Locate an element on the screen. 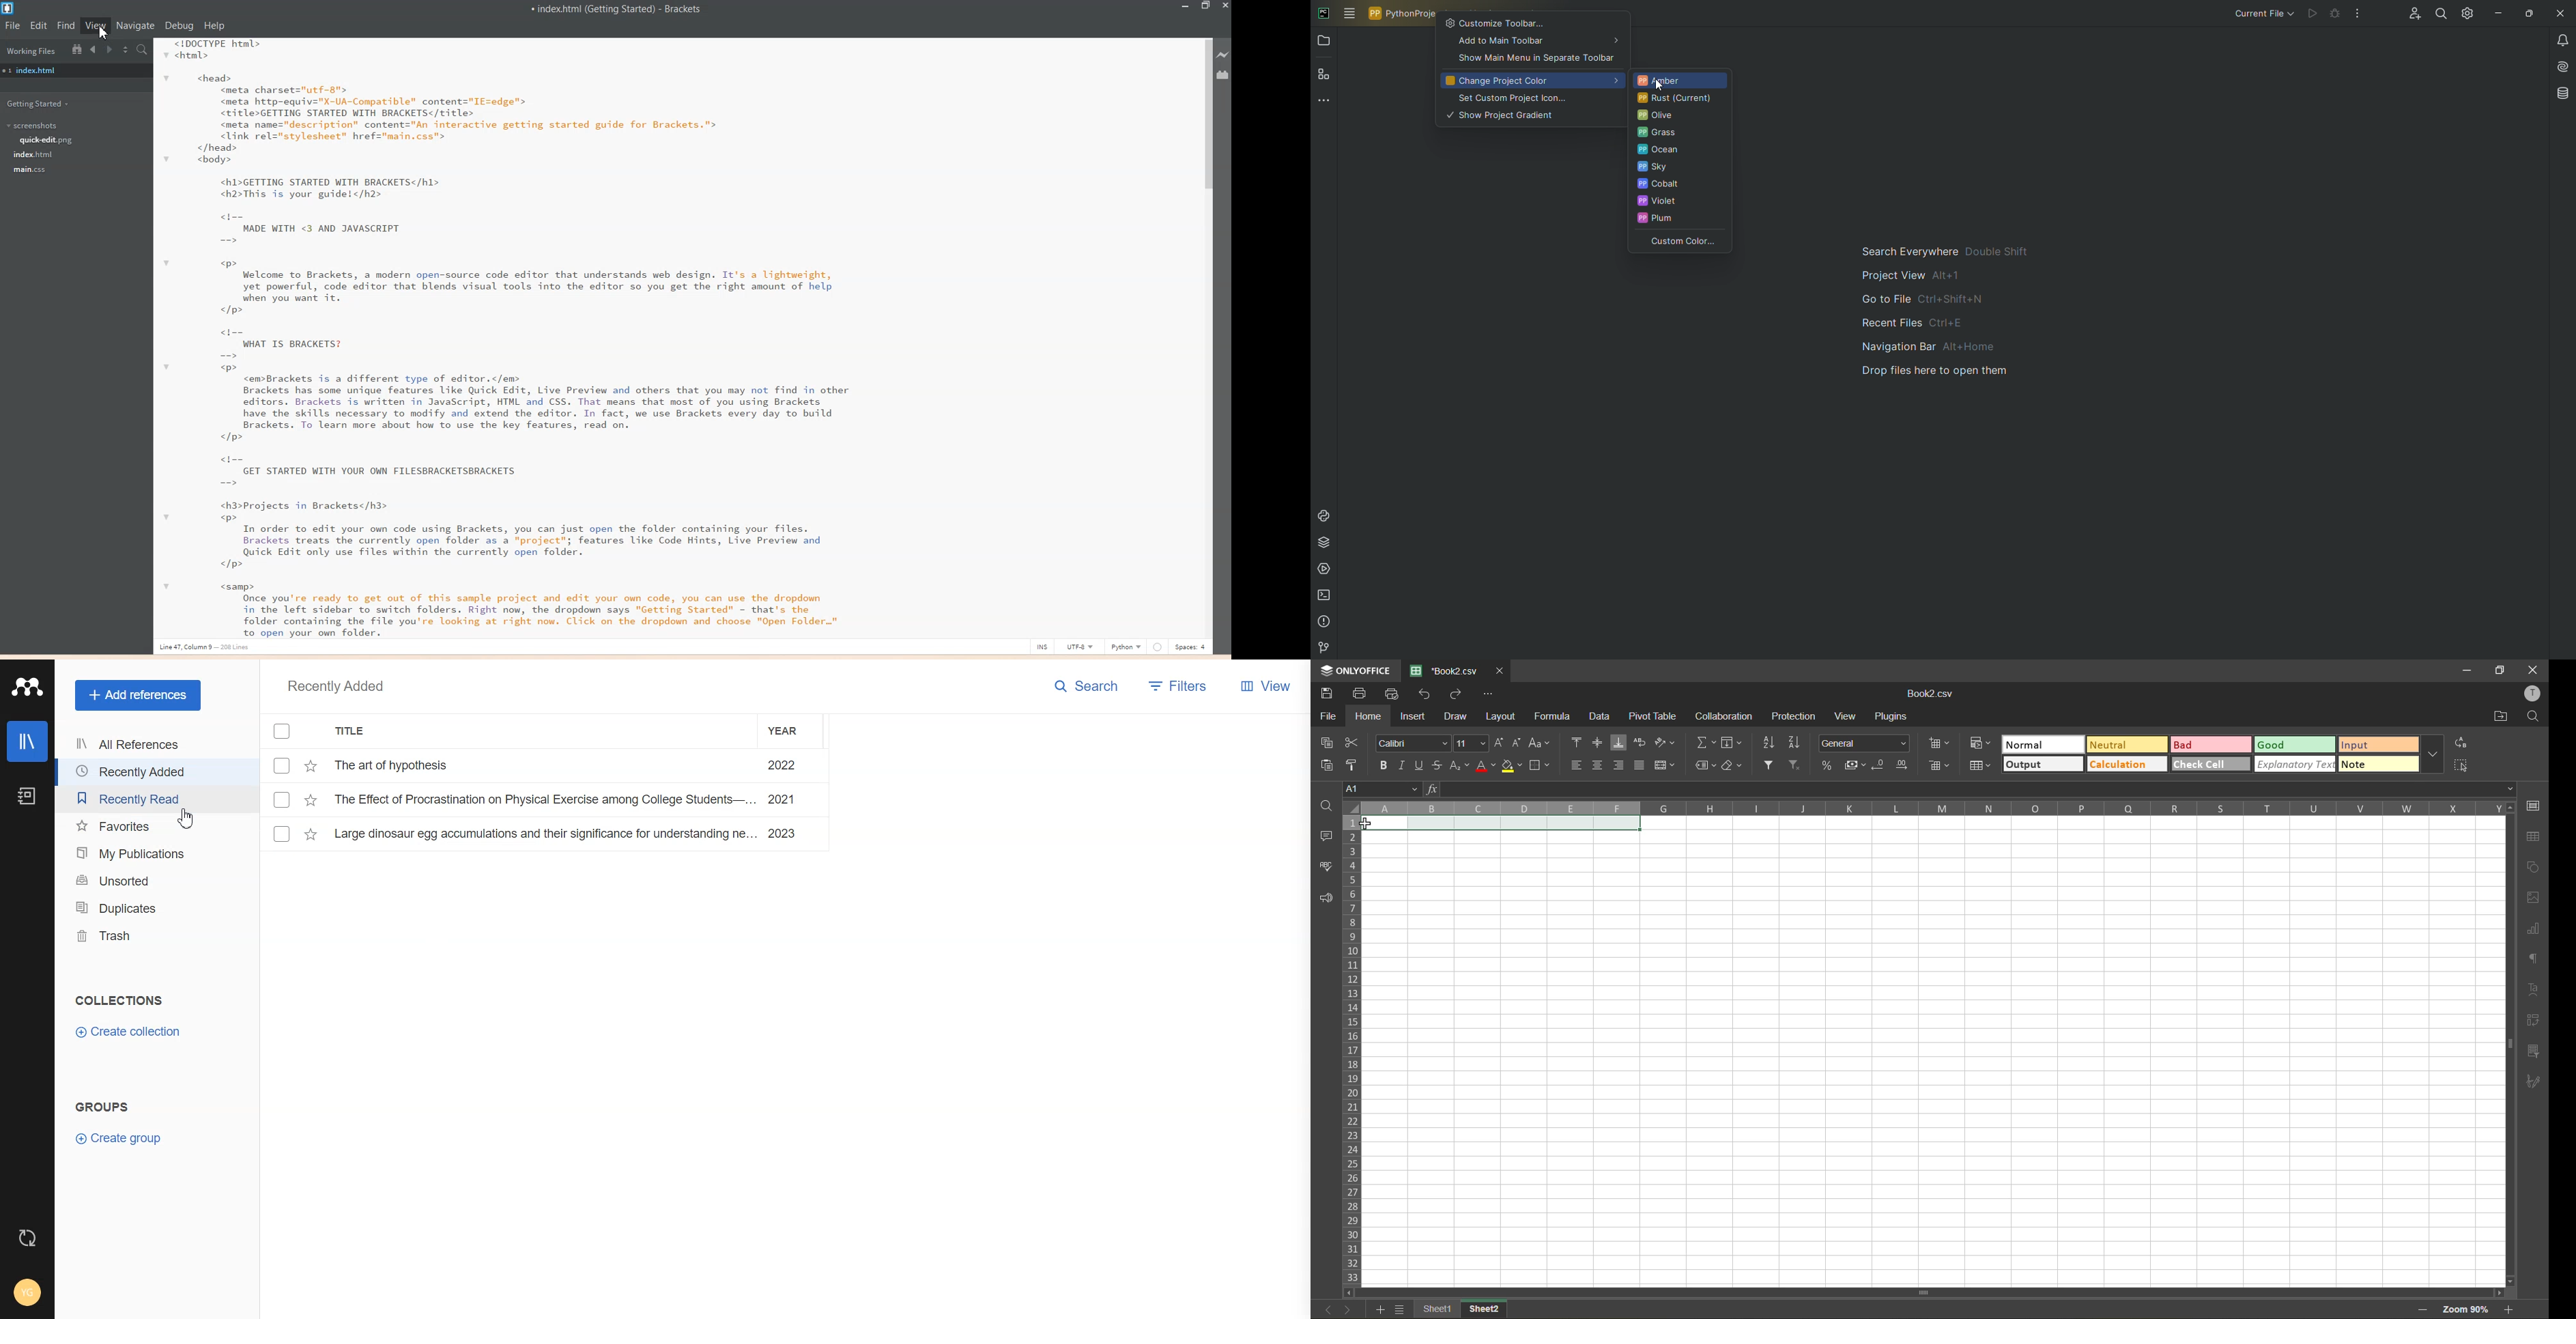 The width and height of the screenshot is (2576, 1344). align right is located at coordinates (1621, 765).